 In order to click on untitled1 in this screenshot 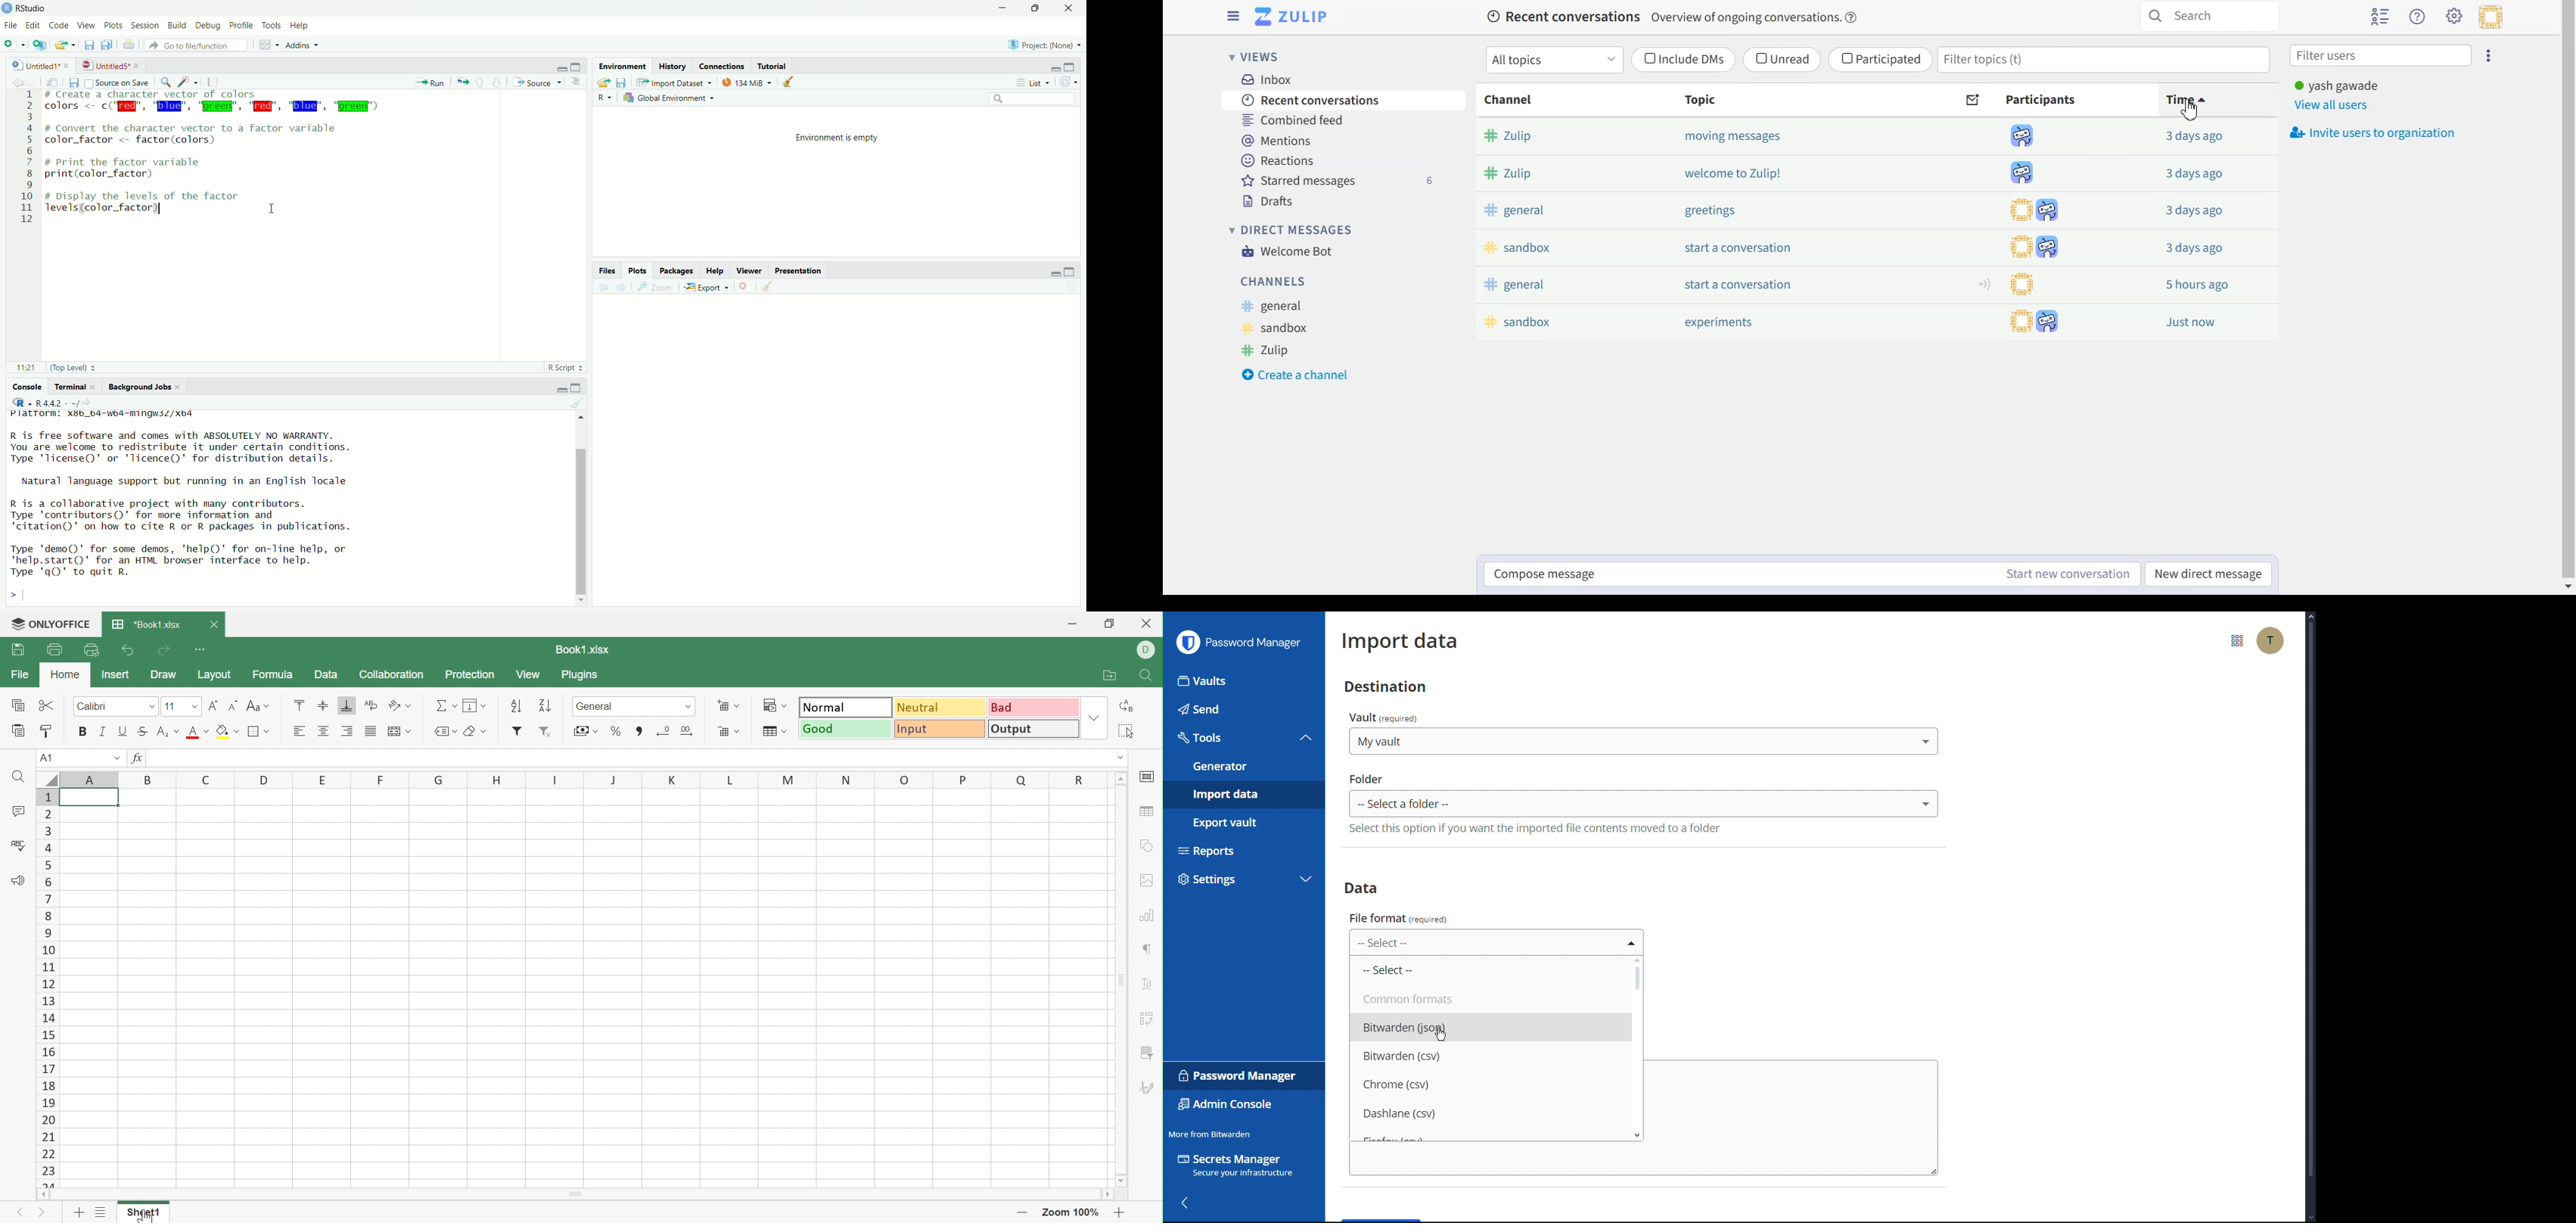, I will do `click(29, 66)`.